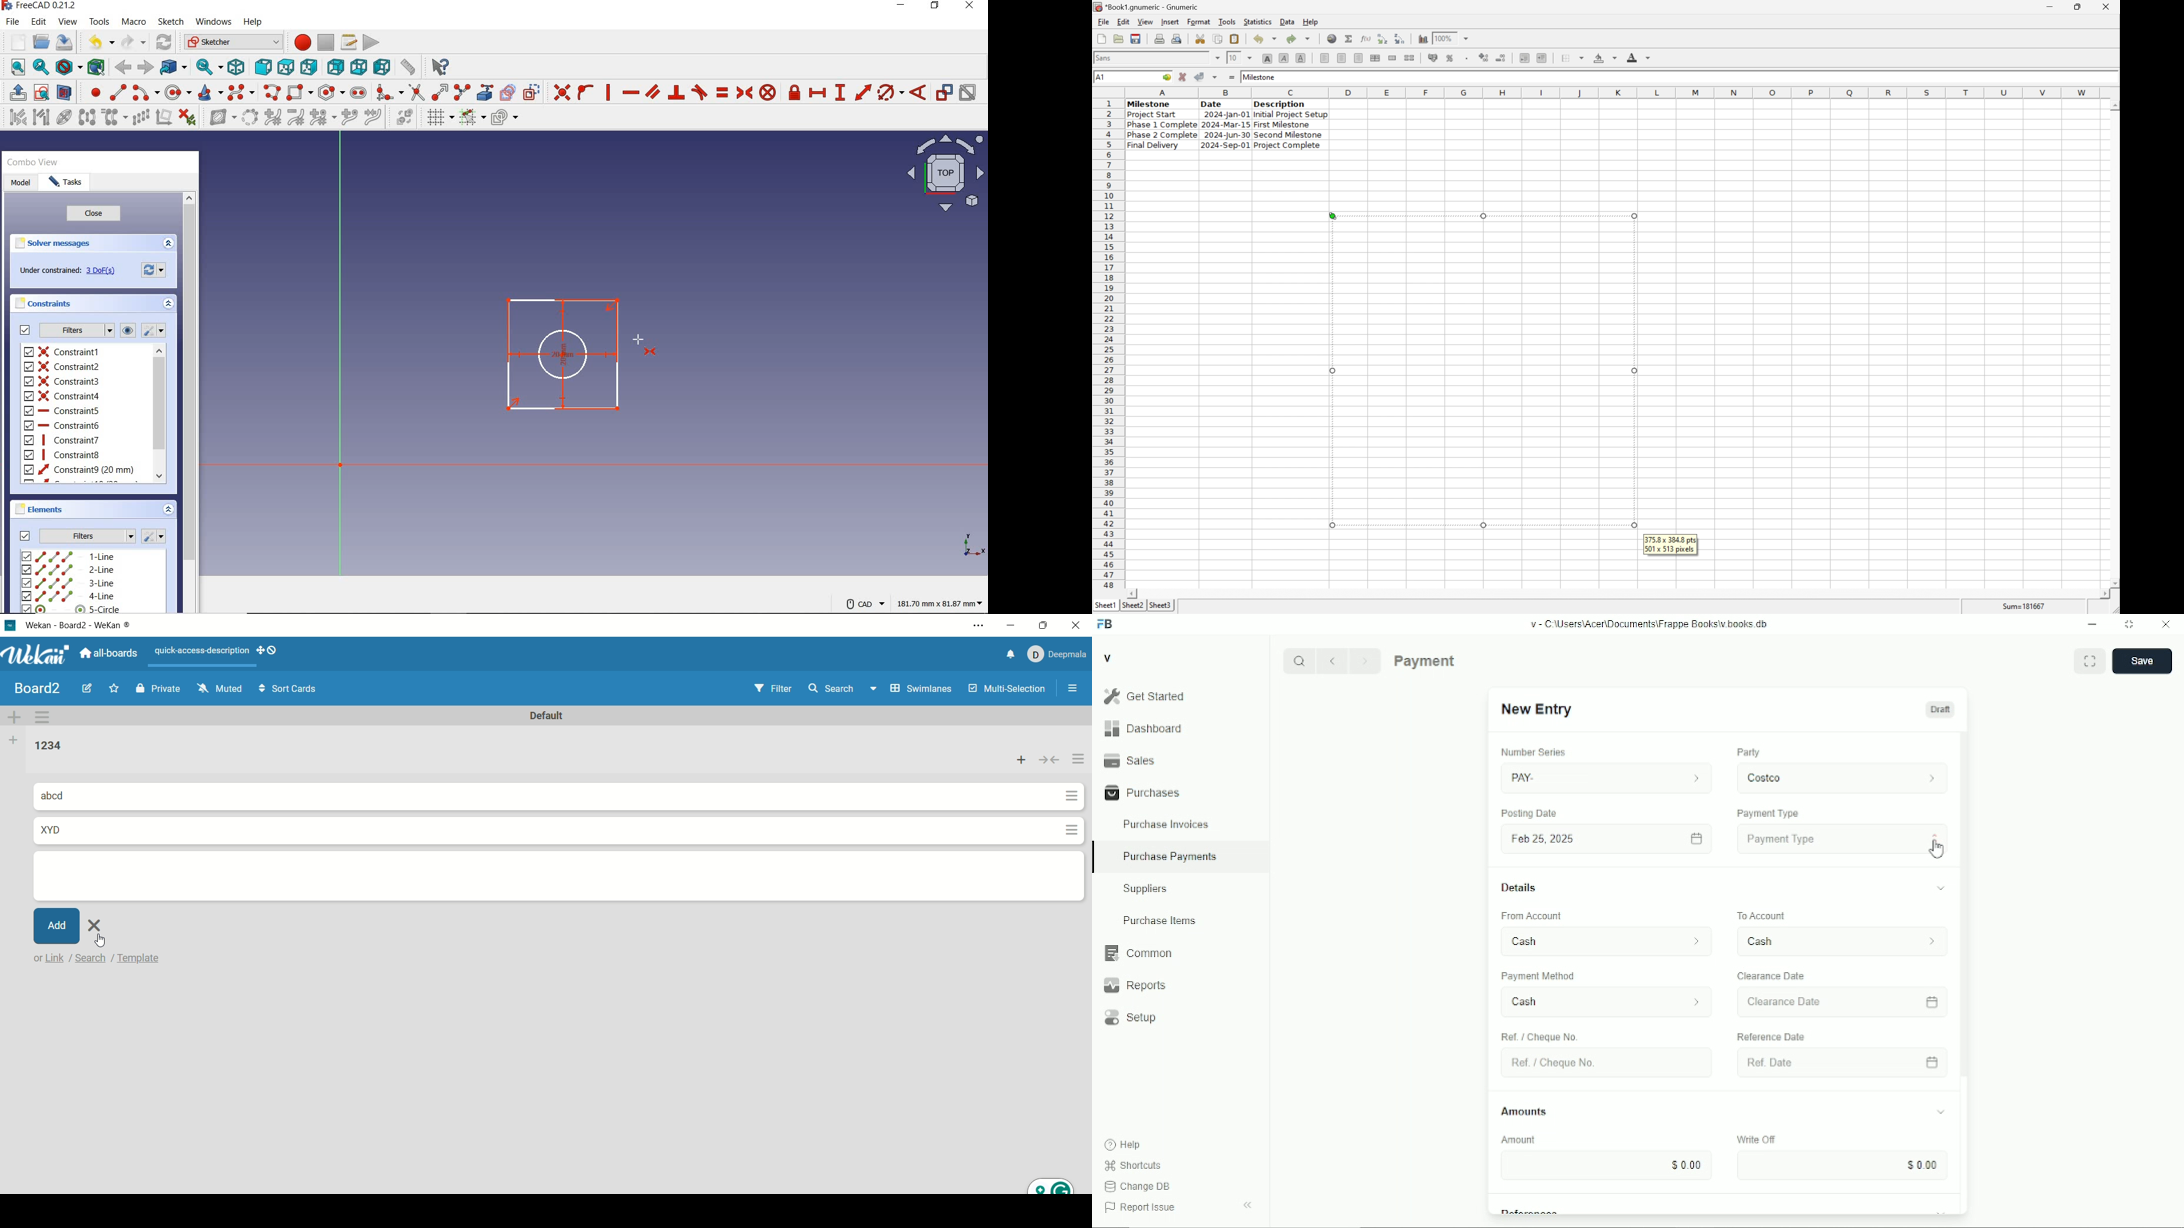 Image resolution: width=2184 pixels, height=1232 pixels. I want to click on Next, so click(1366, 661).